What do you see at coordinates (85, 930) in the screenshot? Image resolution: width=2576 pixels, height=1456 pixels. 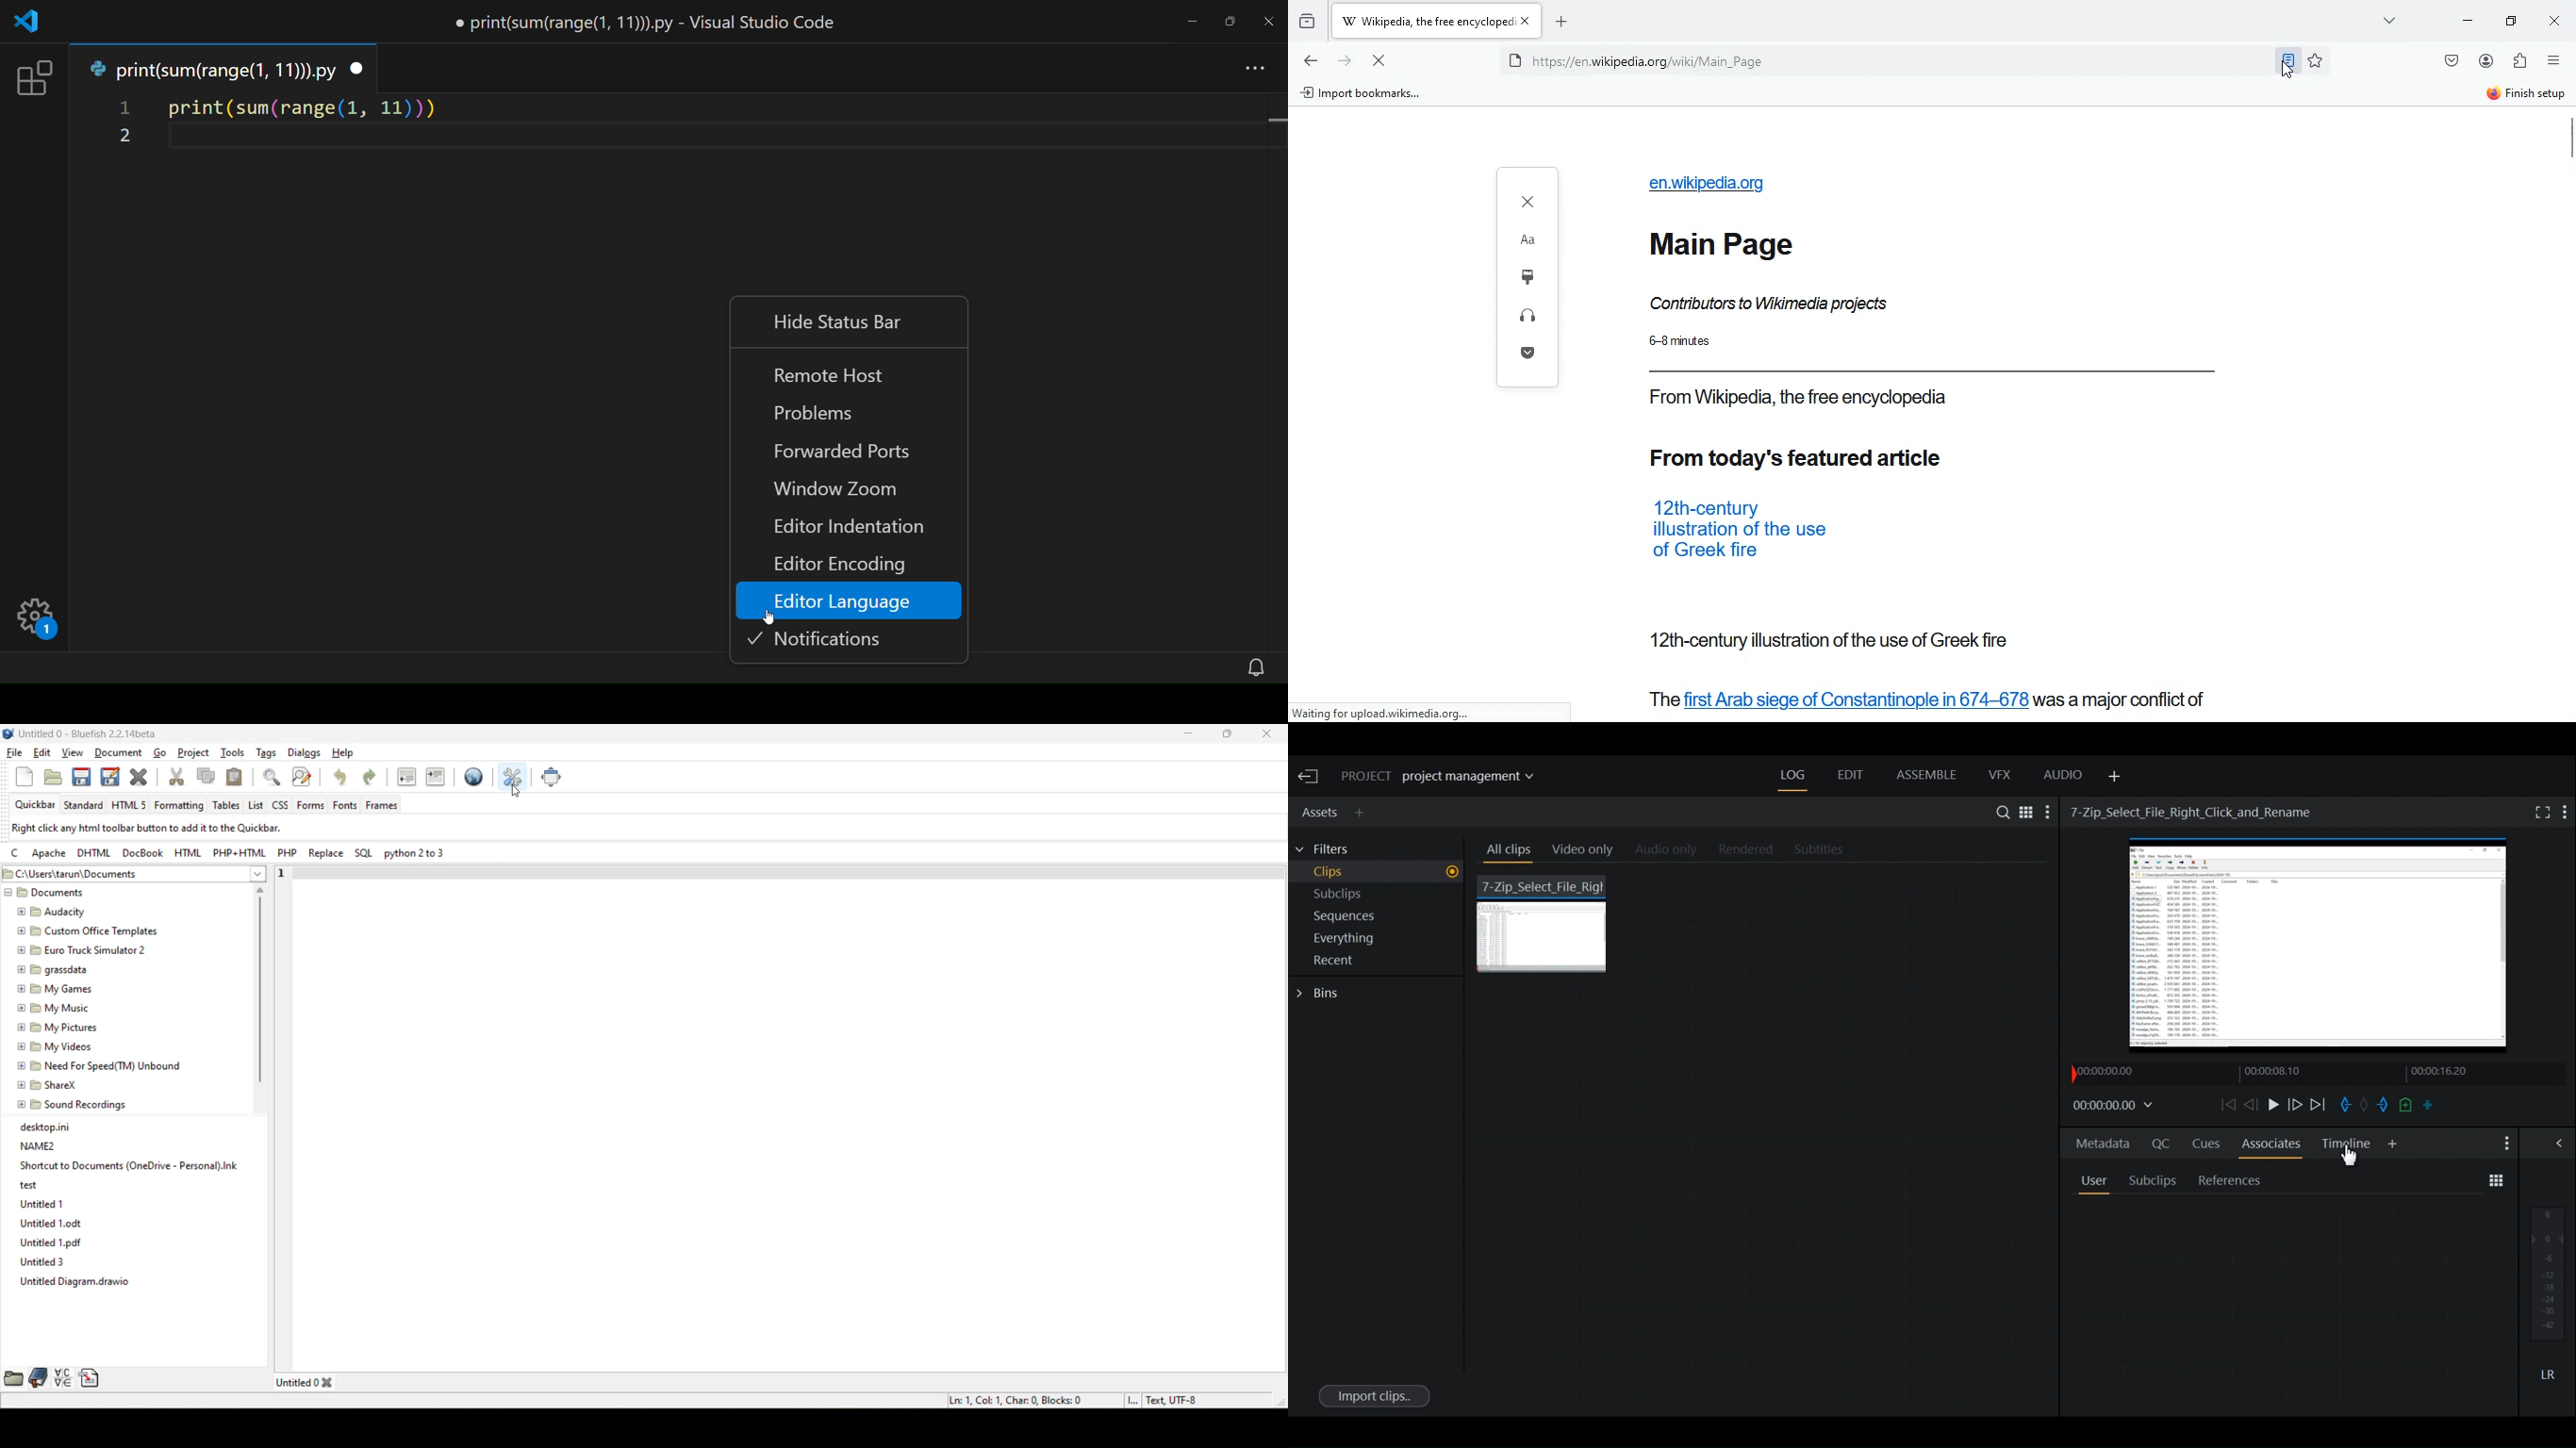 I see `[5 Custom Office Templates` at bounding box center [85, 930].